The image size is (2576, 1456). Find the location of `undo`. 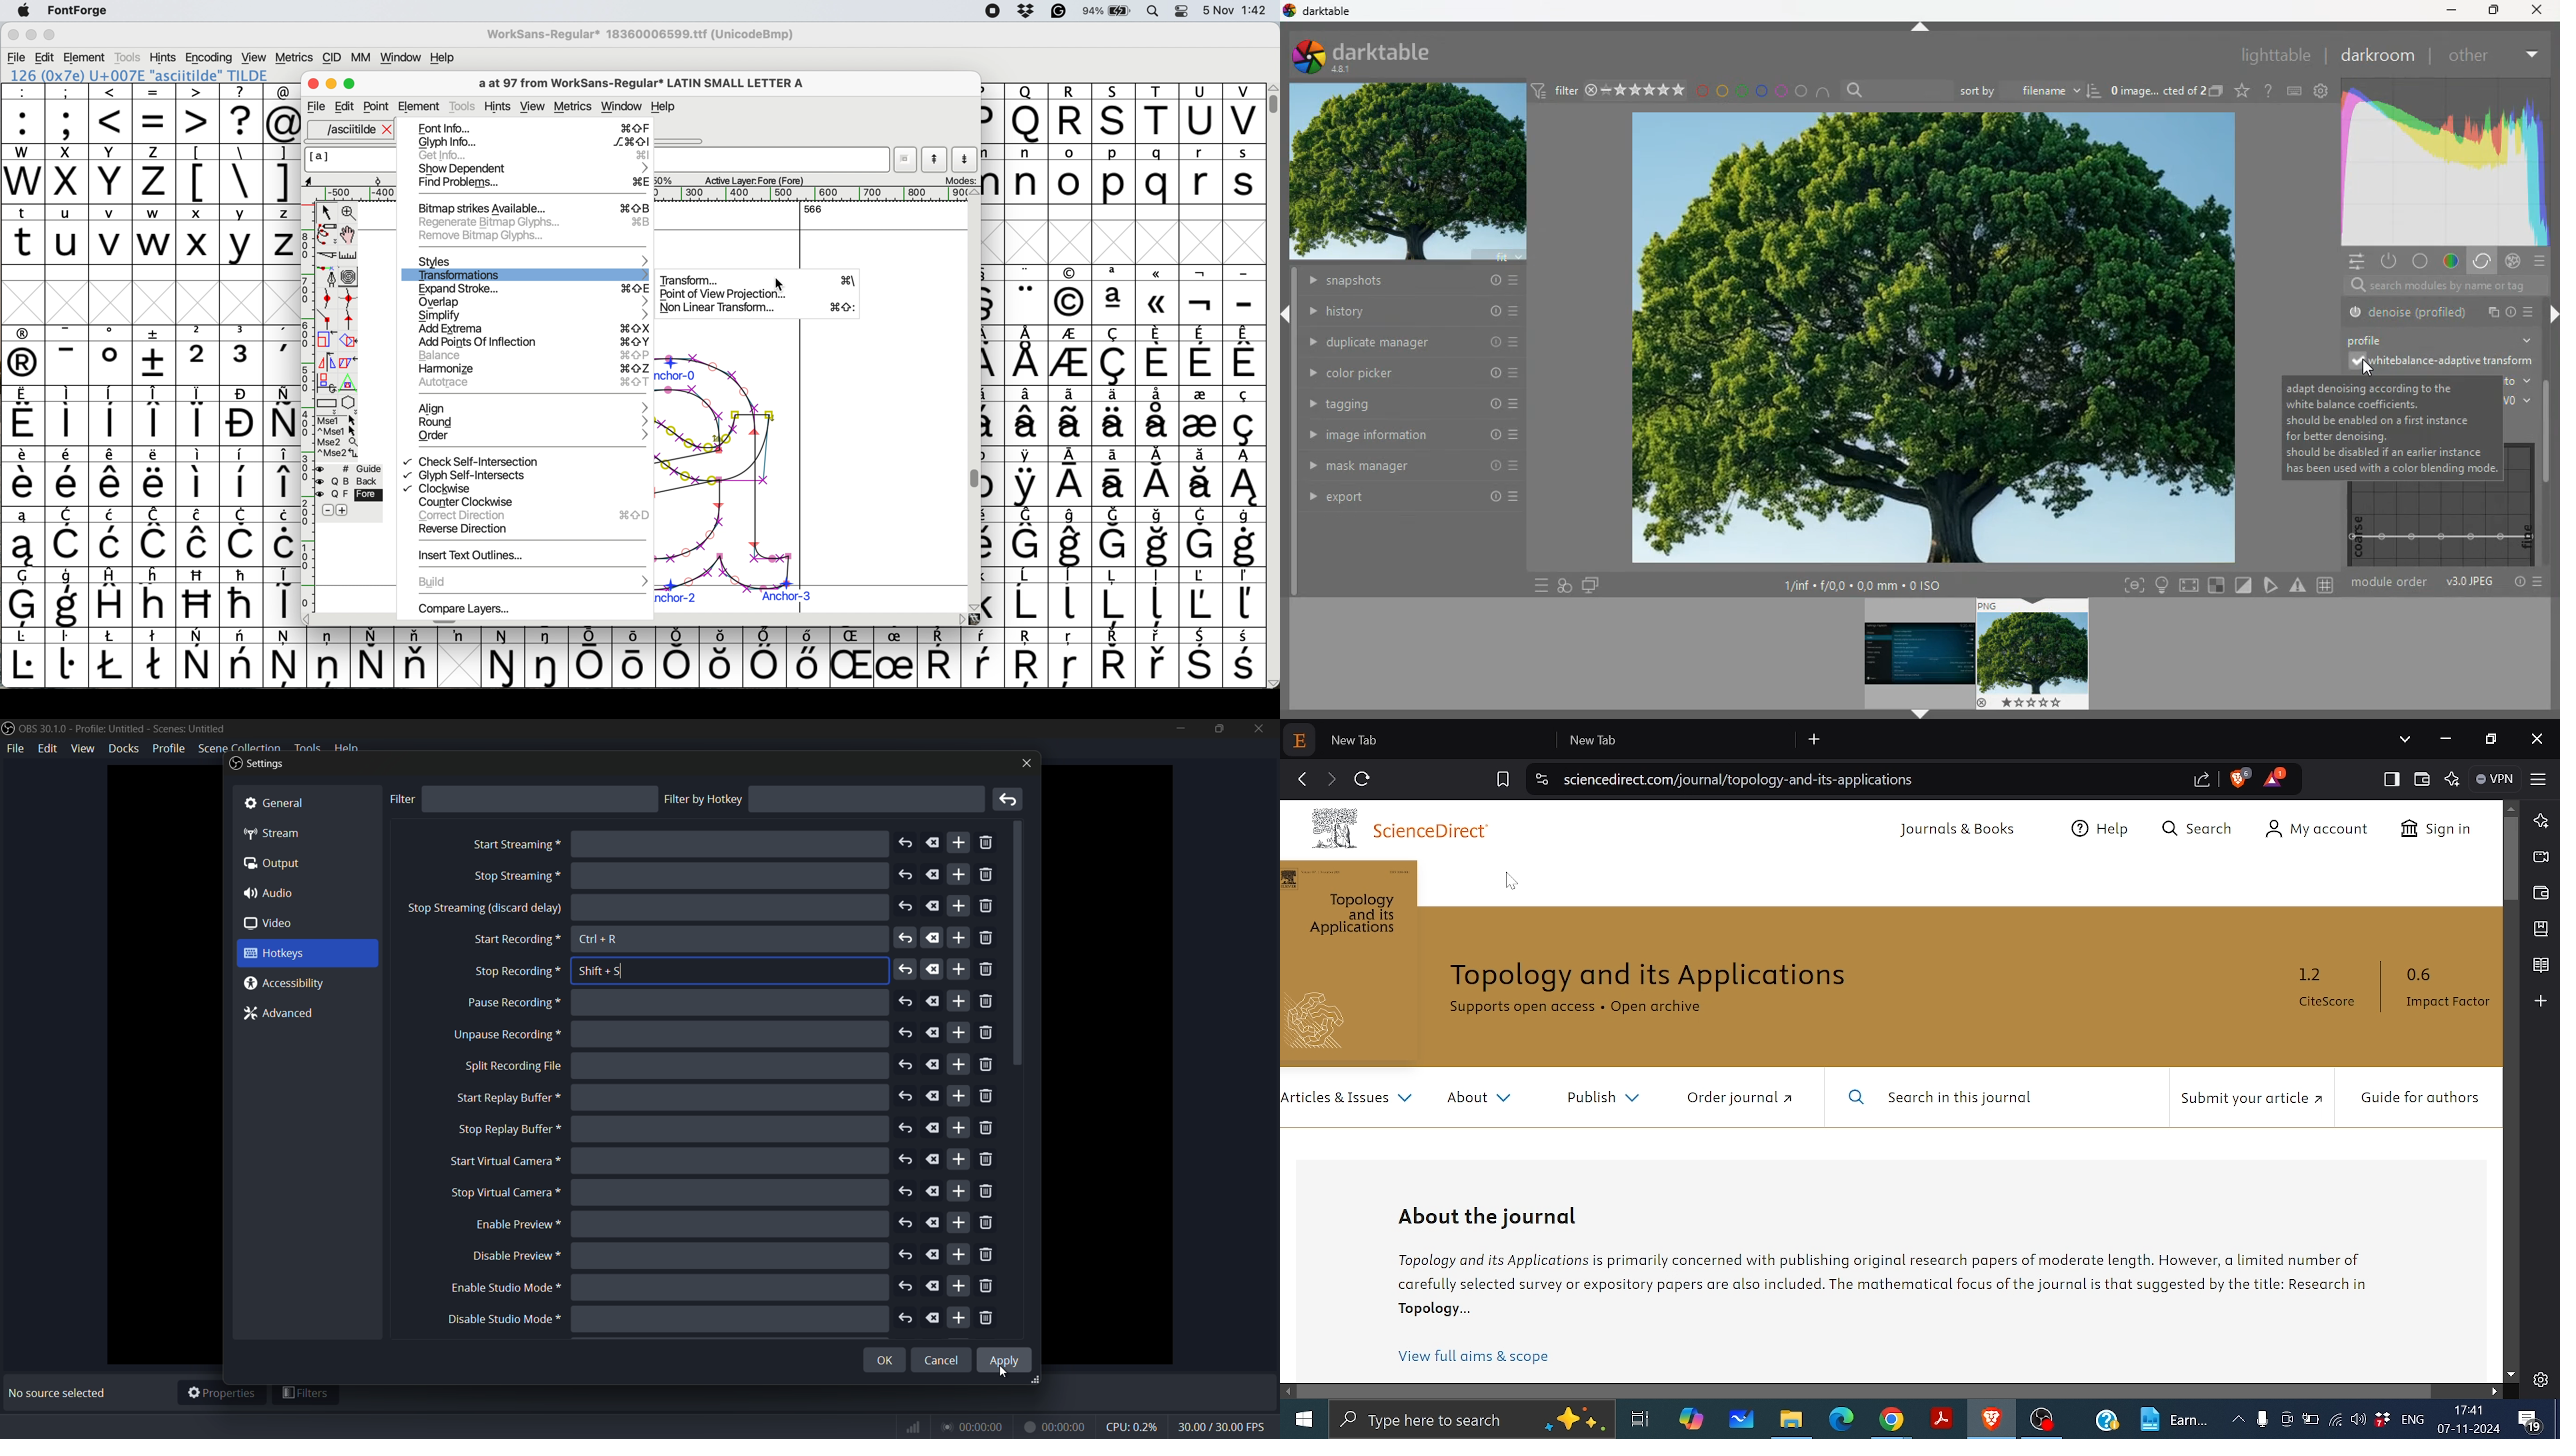

undo is located at coordinates (906, 1129).